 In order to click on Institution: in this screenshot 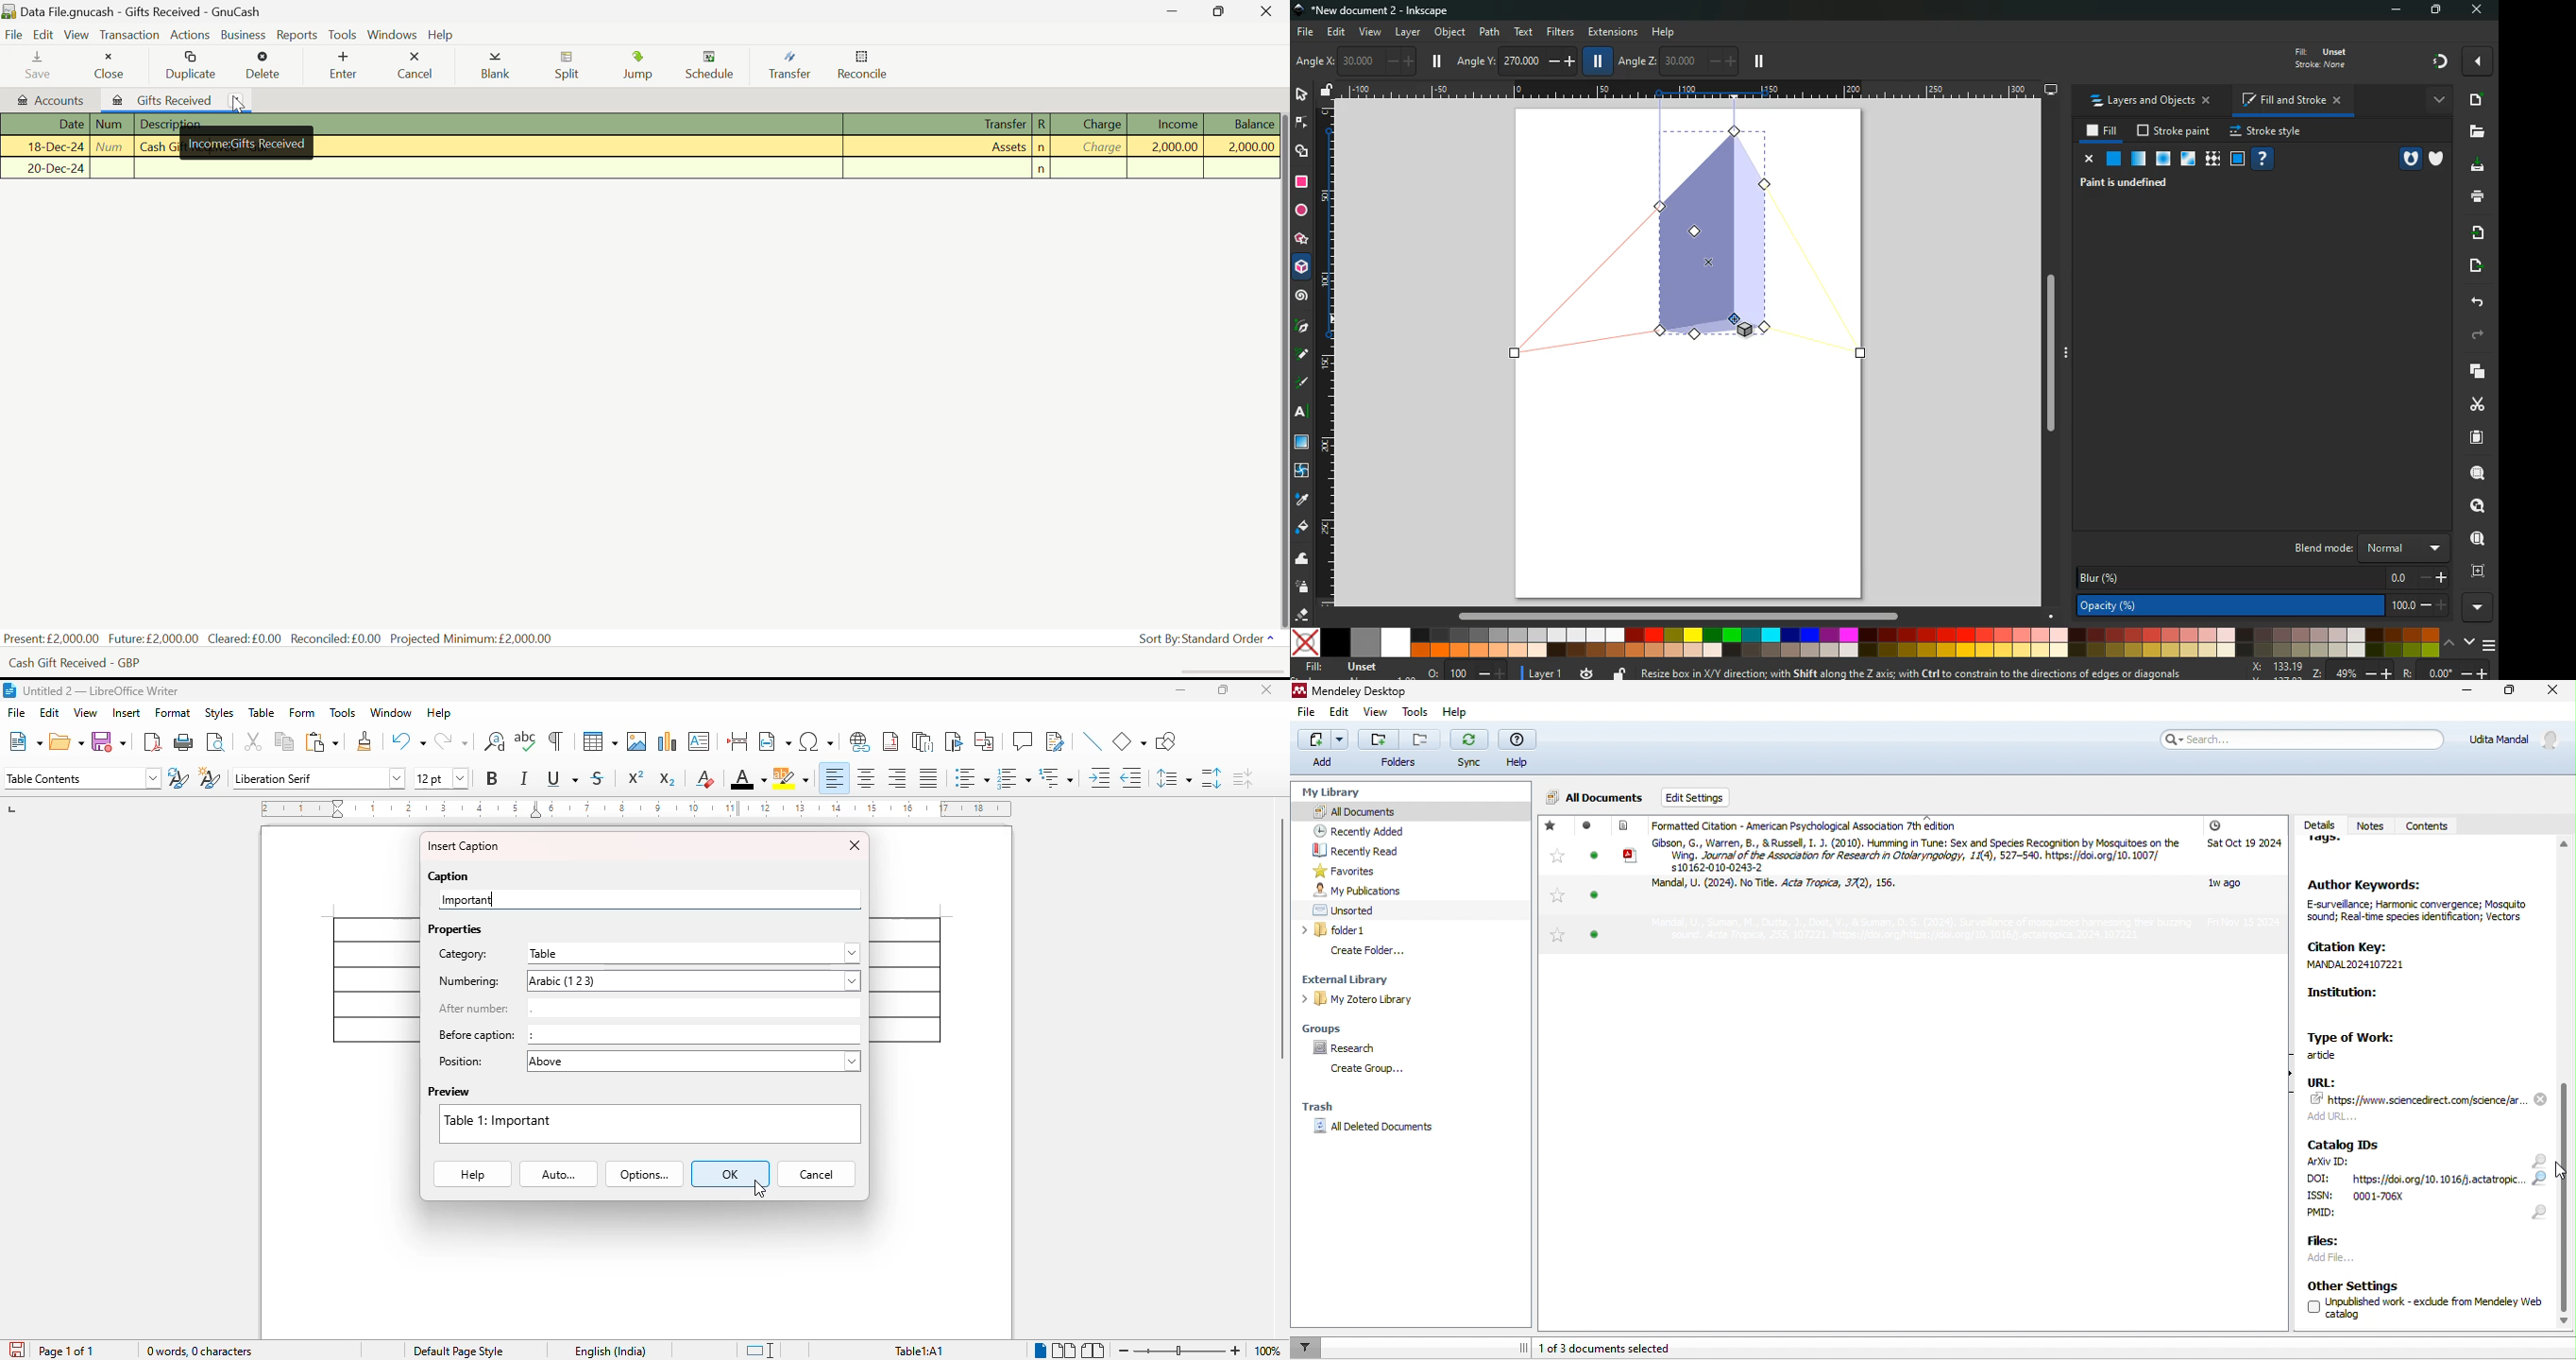, I will do `click(2390, 1005)`.